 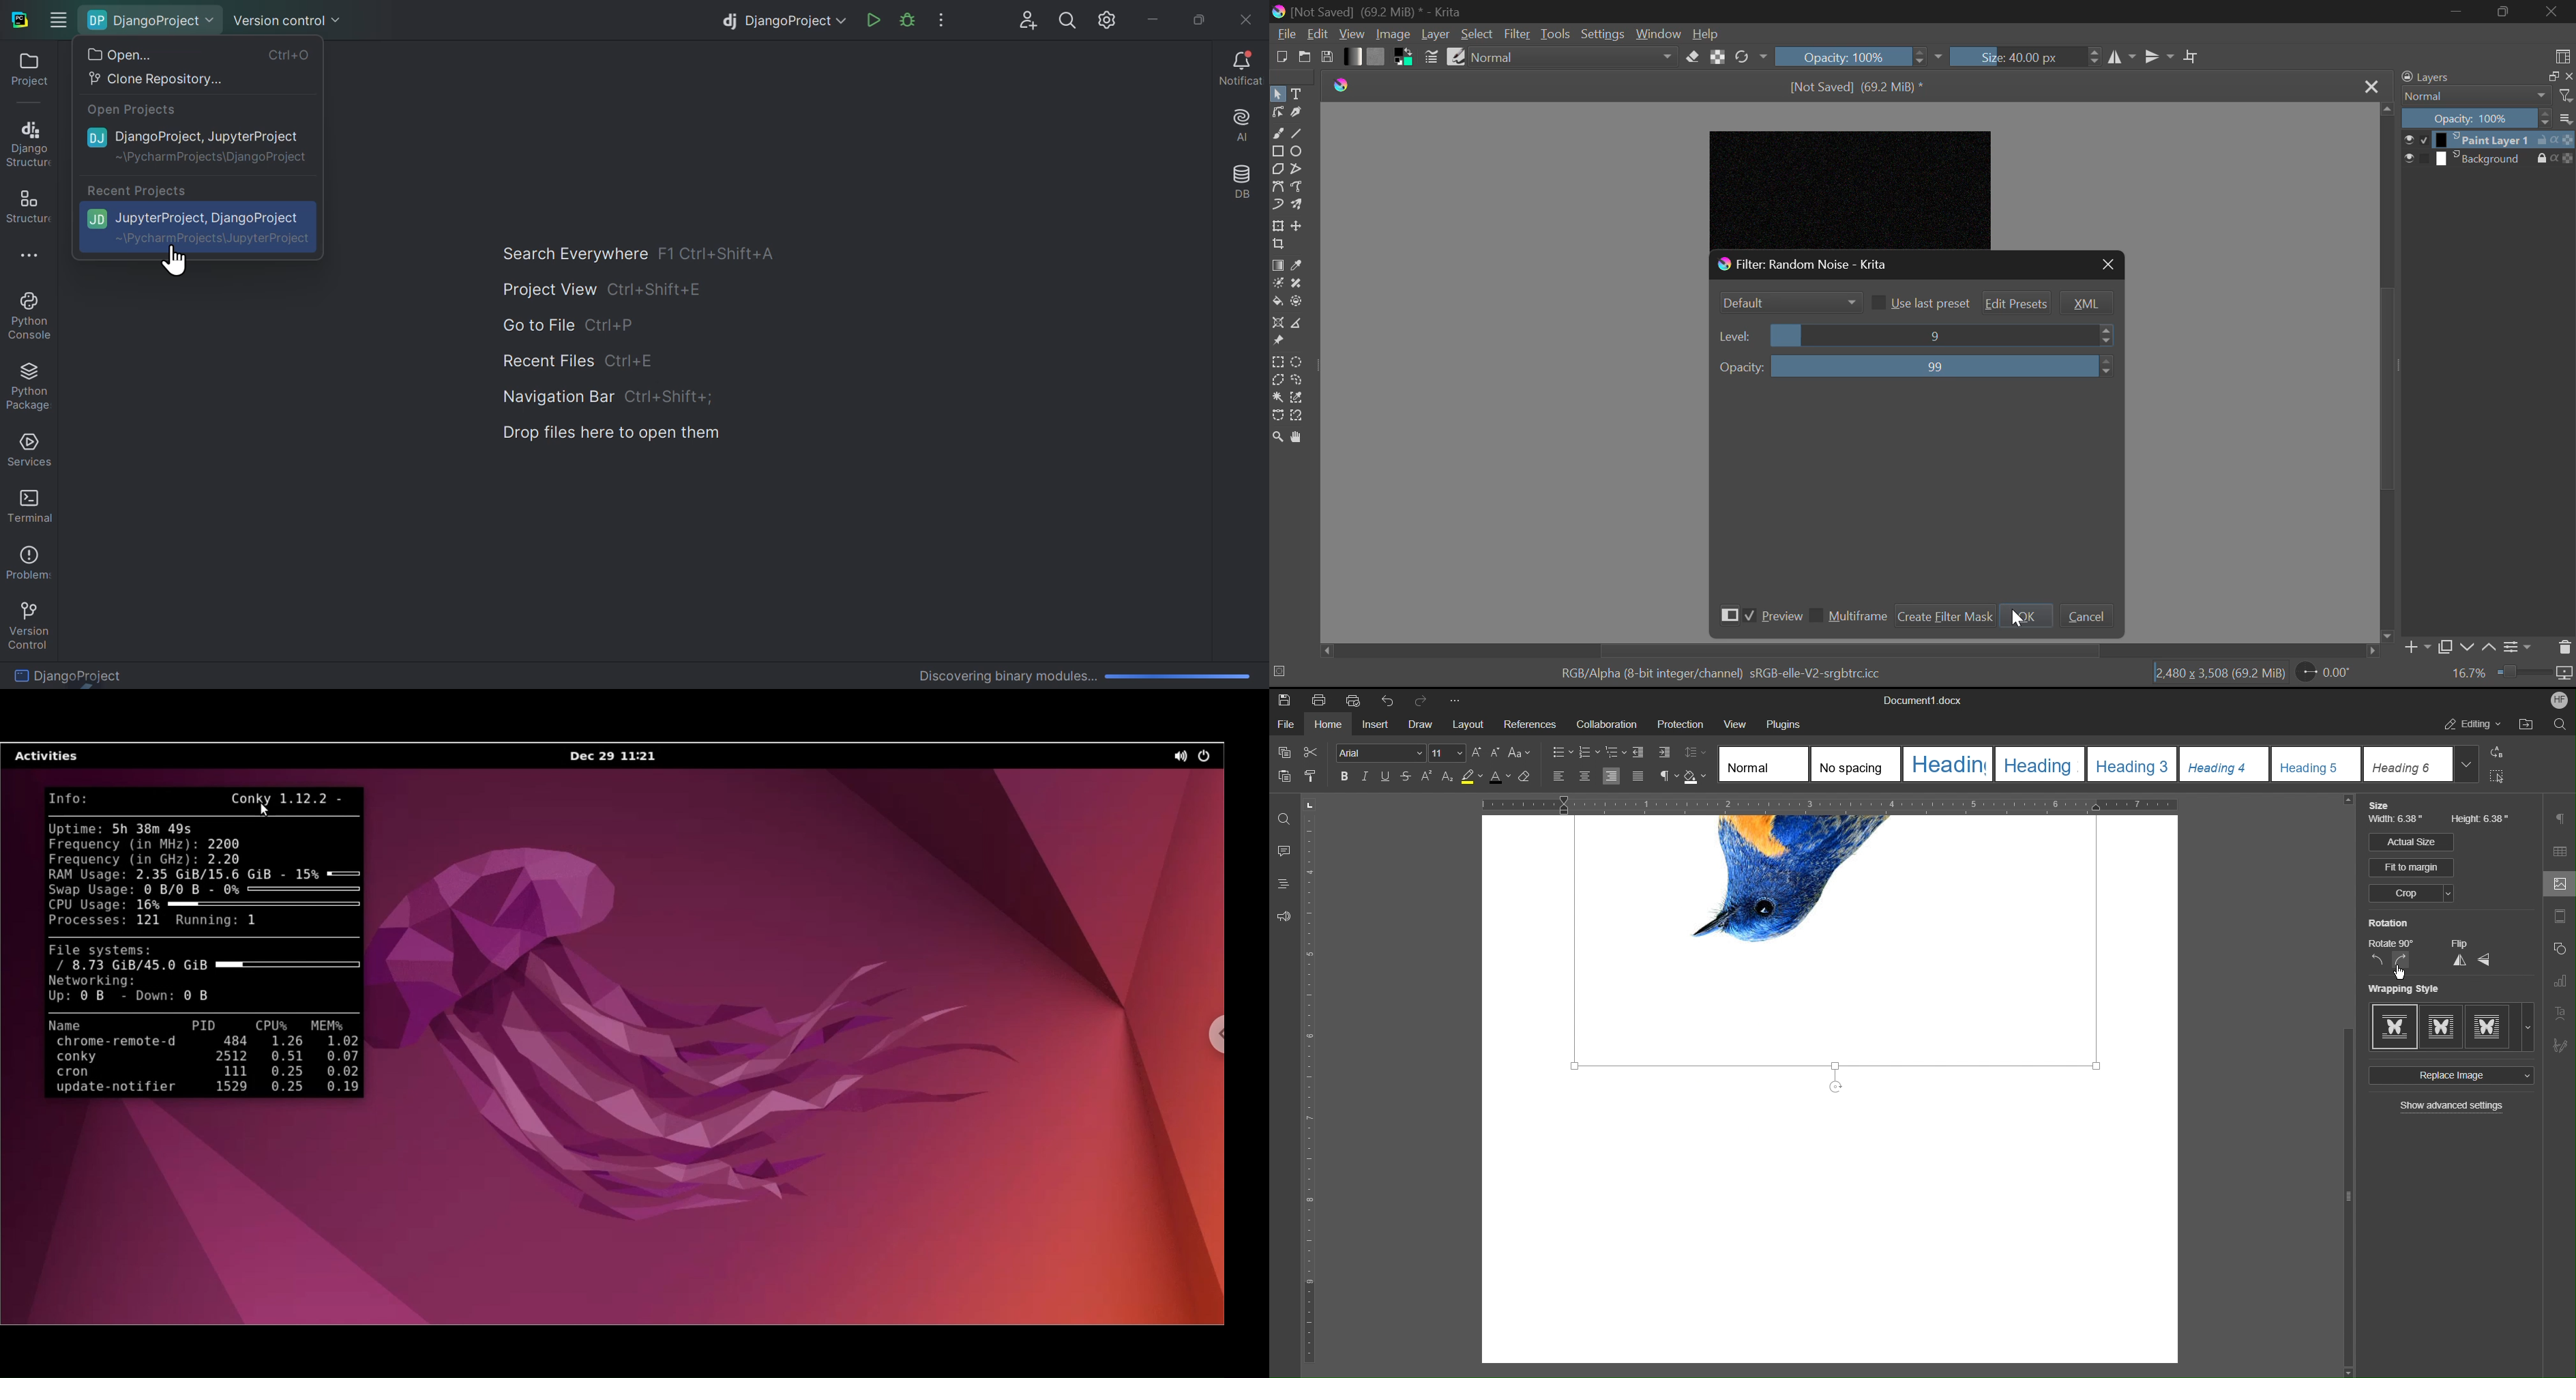 What do you see at coordinates (1277, 265) in the screenshot?
I see `Gradient Fill` at bounding box center [1277, 265].